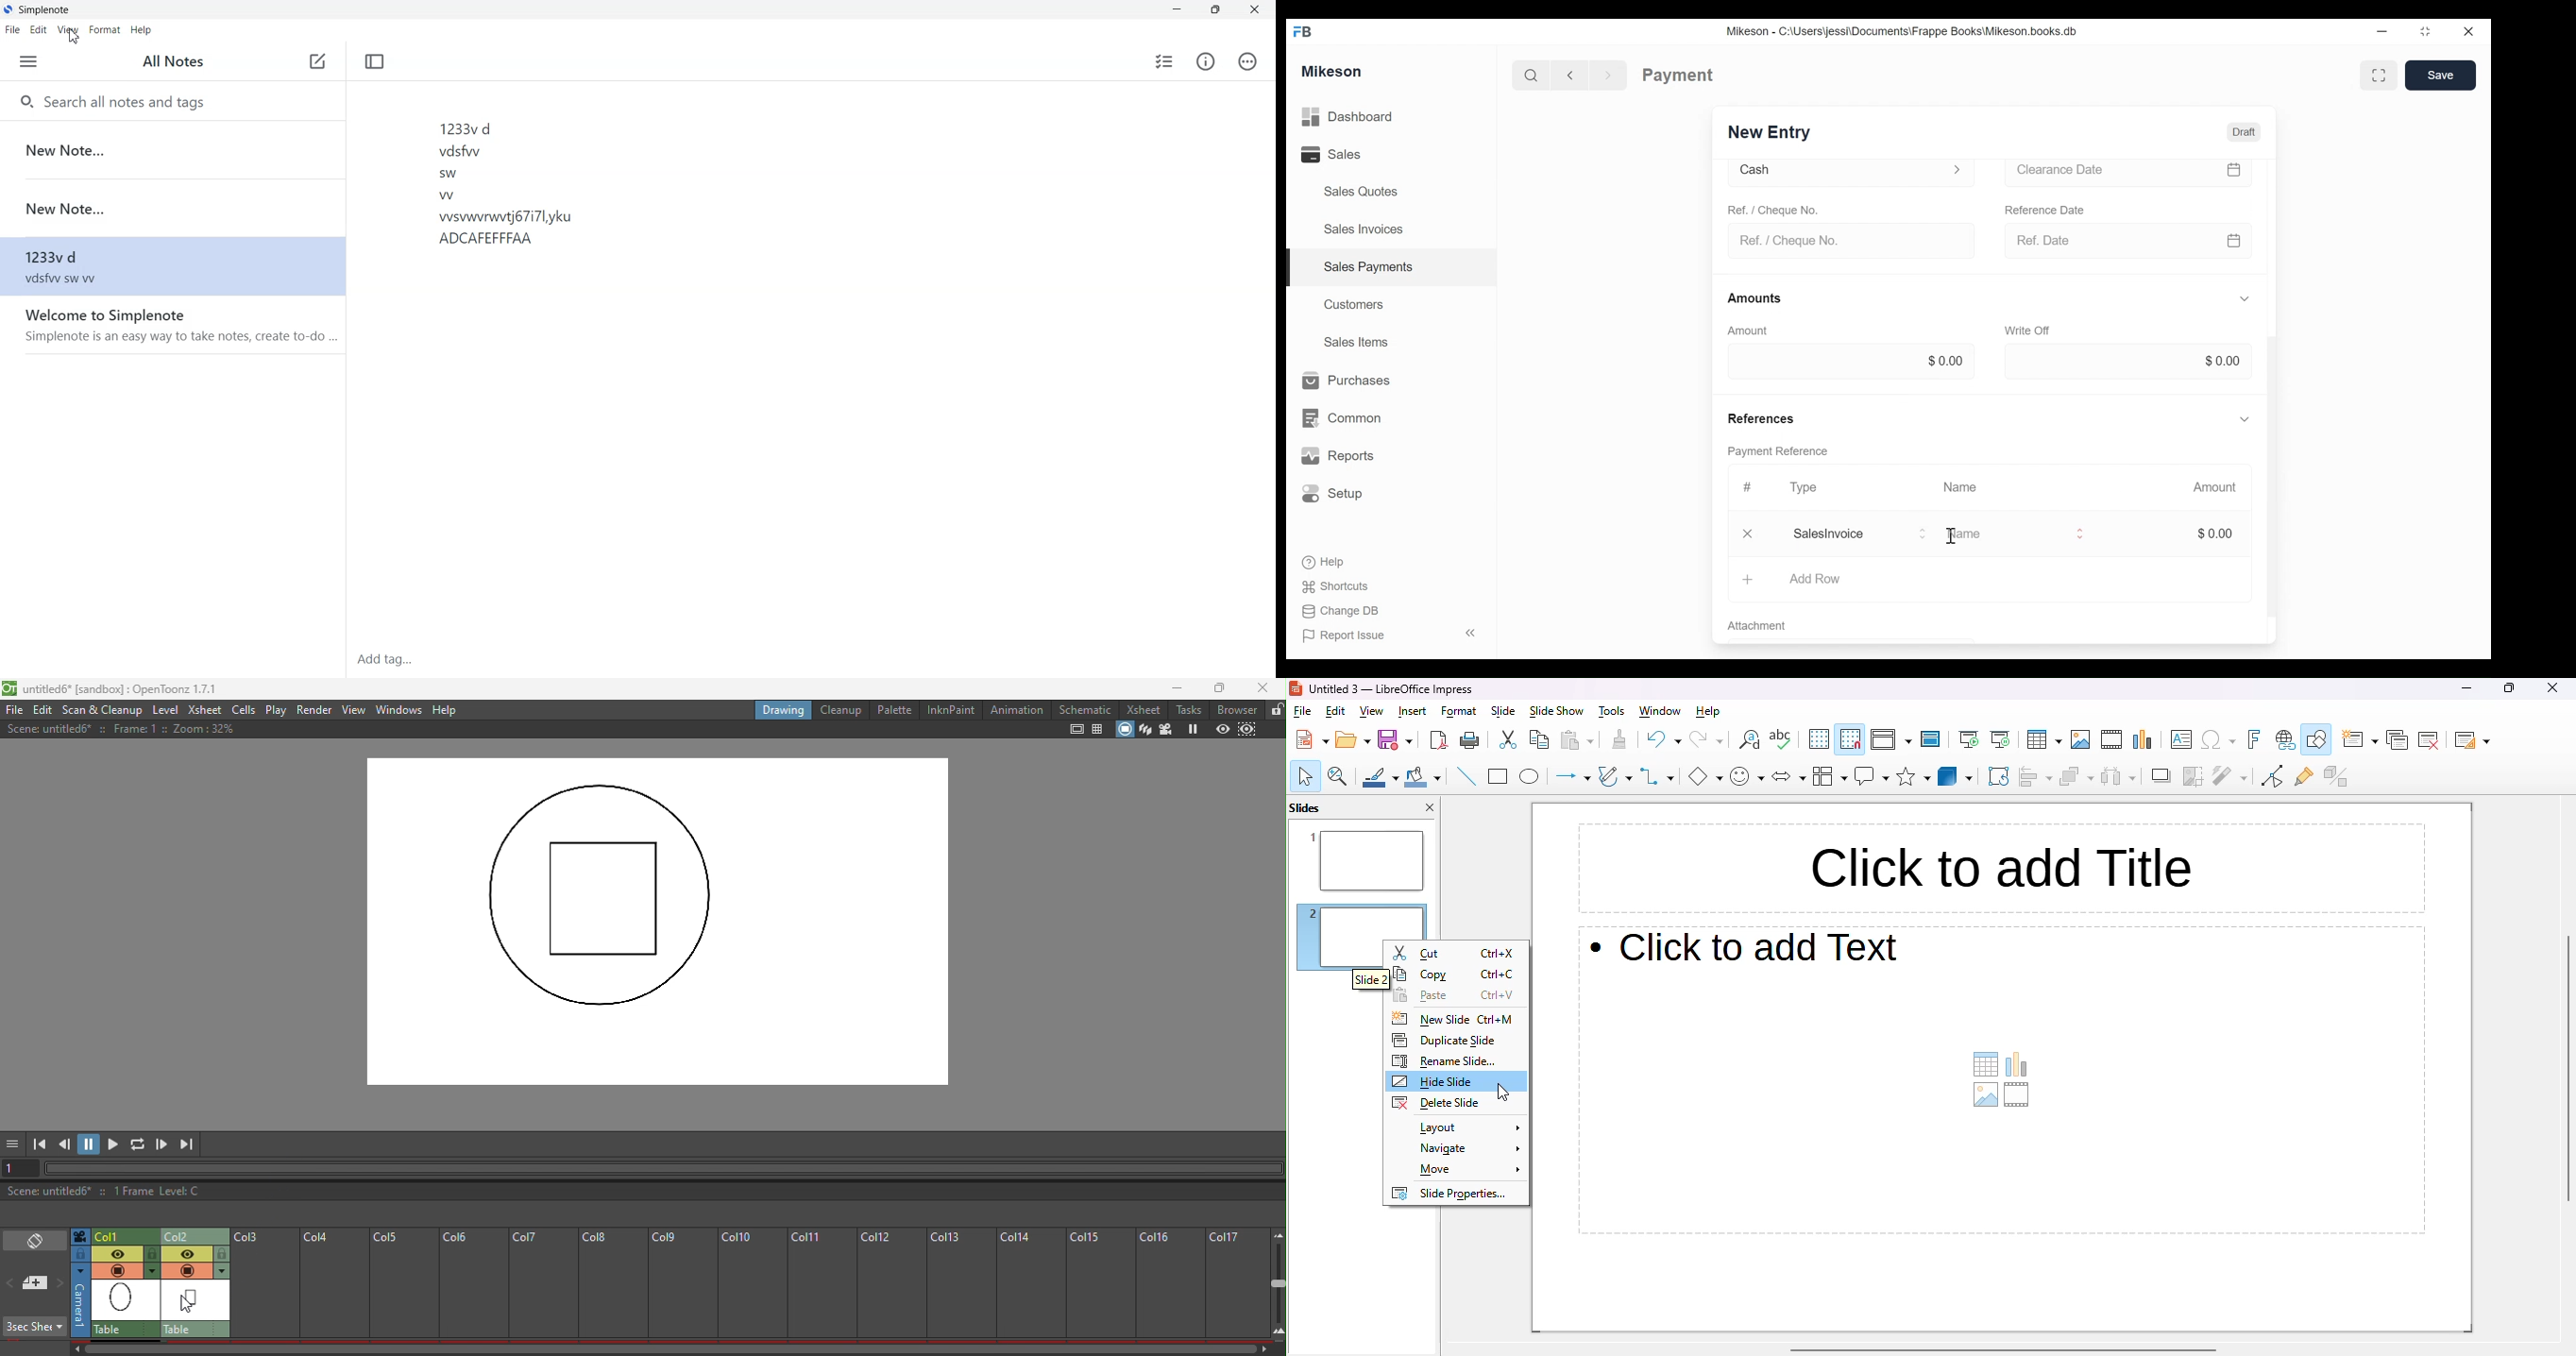 Image resolution: width=2576 pixels, height=1372 pixels. What do you see at coordinates (1963, 487) in the screenshot?
I see `Name` at bounding box center [1963, 487].